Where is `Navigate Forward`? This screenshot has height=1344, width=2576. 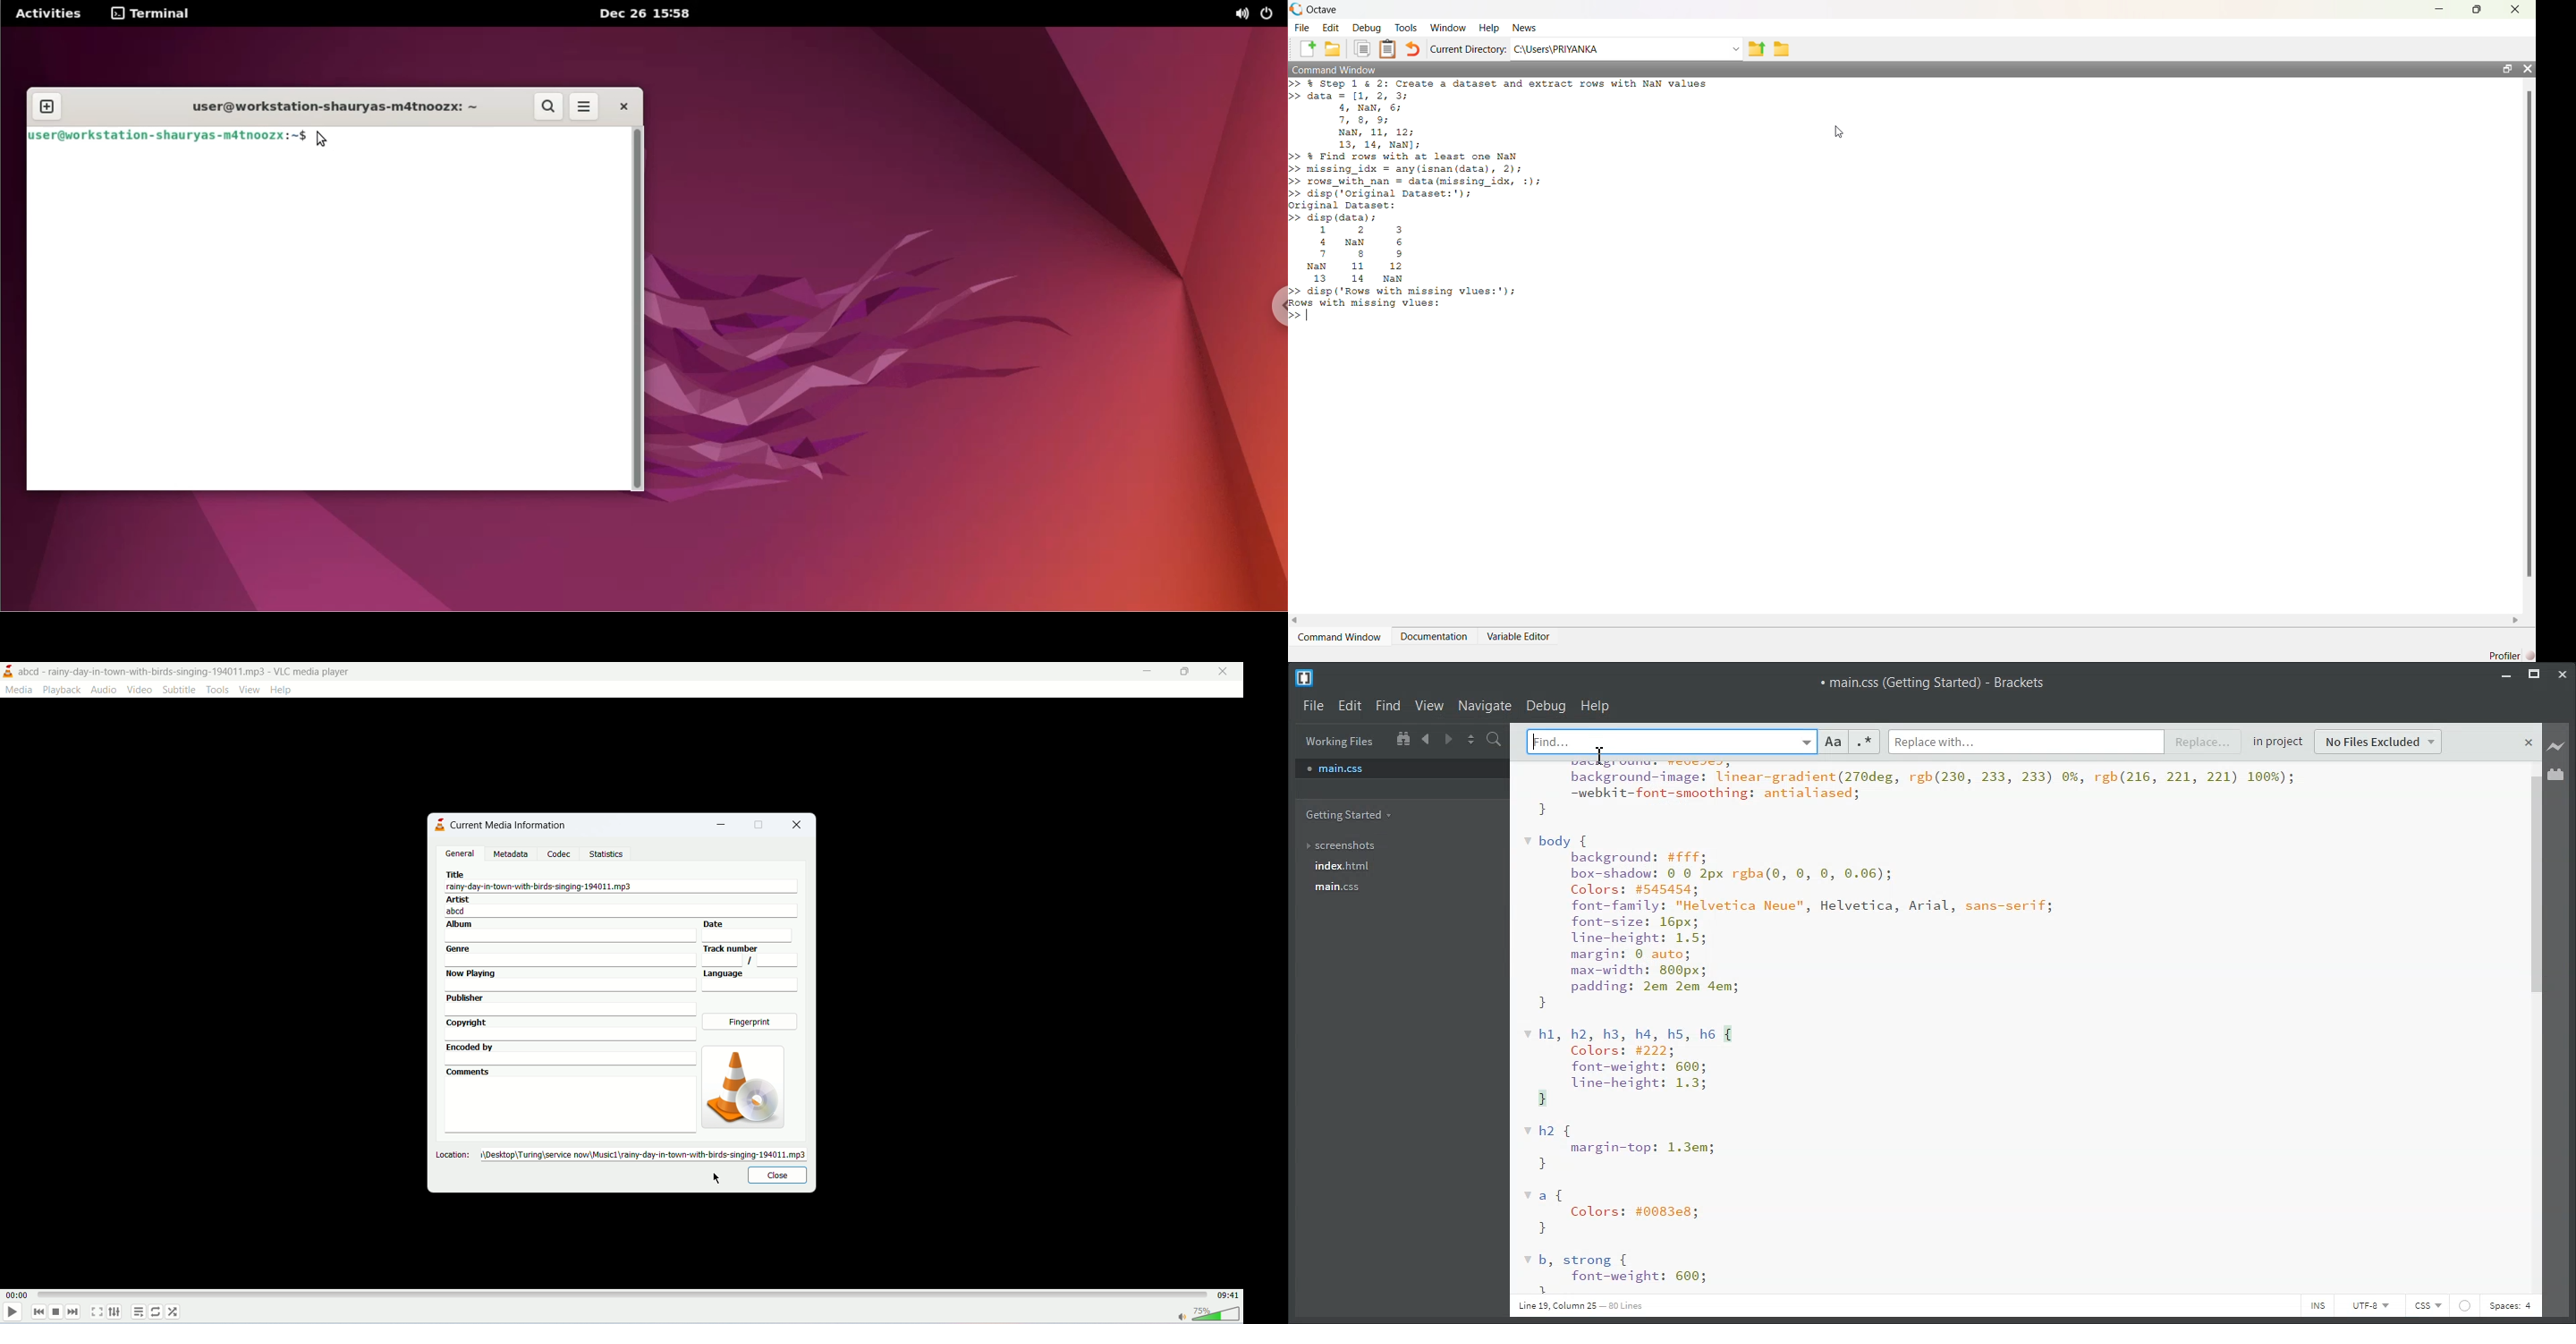 Navigate Forward is located at coordinates (1449, 737).